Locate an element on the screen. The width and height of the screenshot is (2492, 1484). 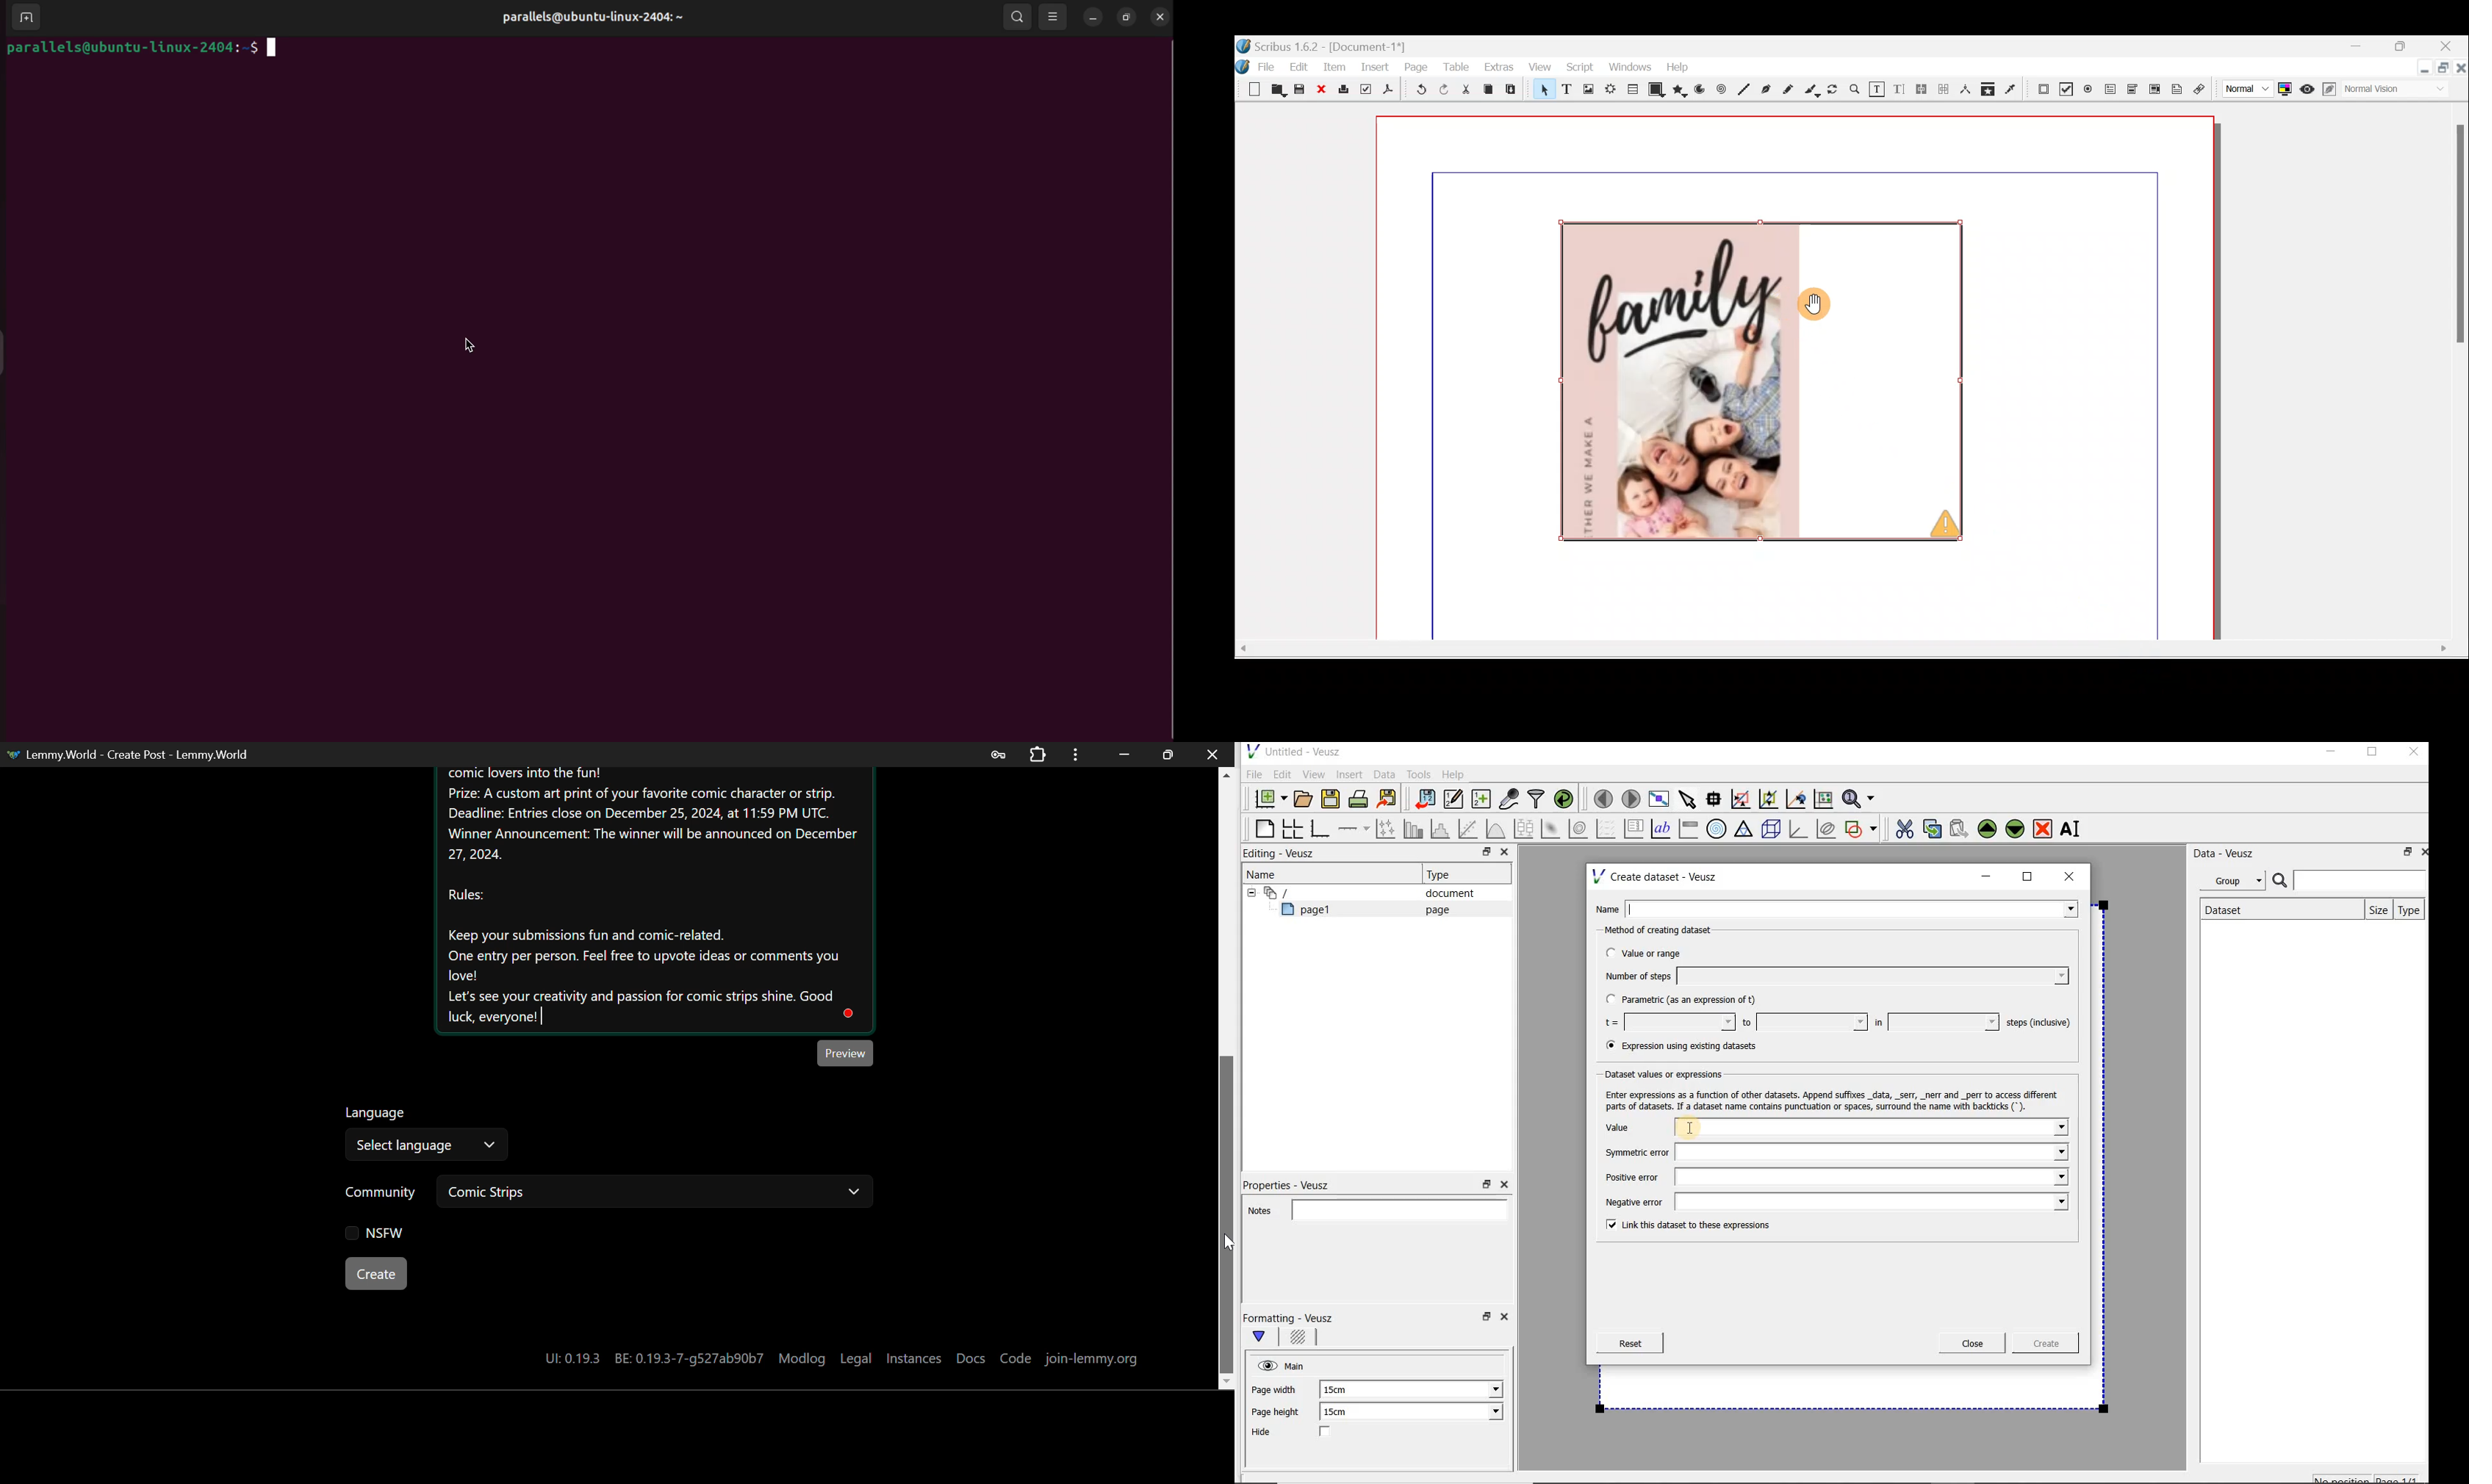
Main is located at coordinates (1297, 1365).